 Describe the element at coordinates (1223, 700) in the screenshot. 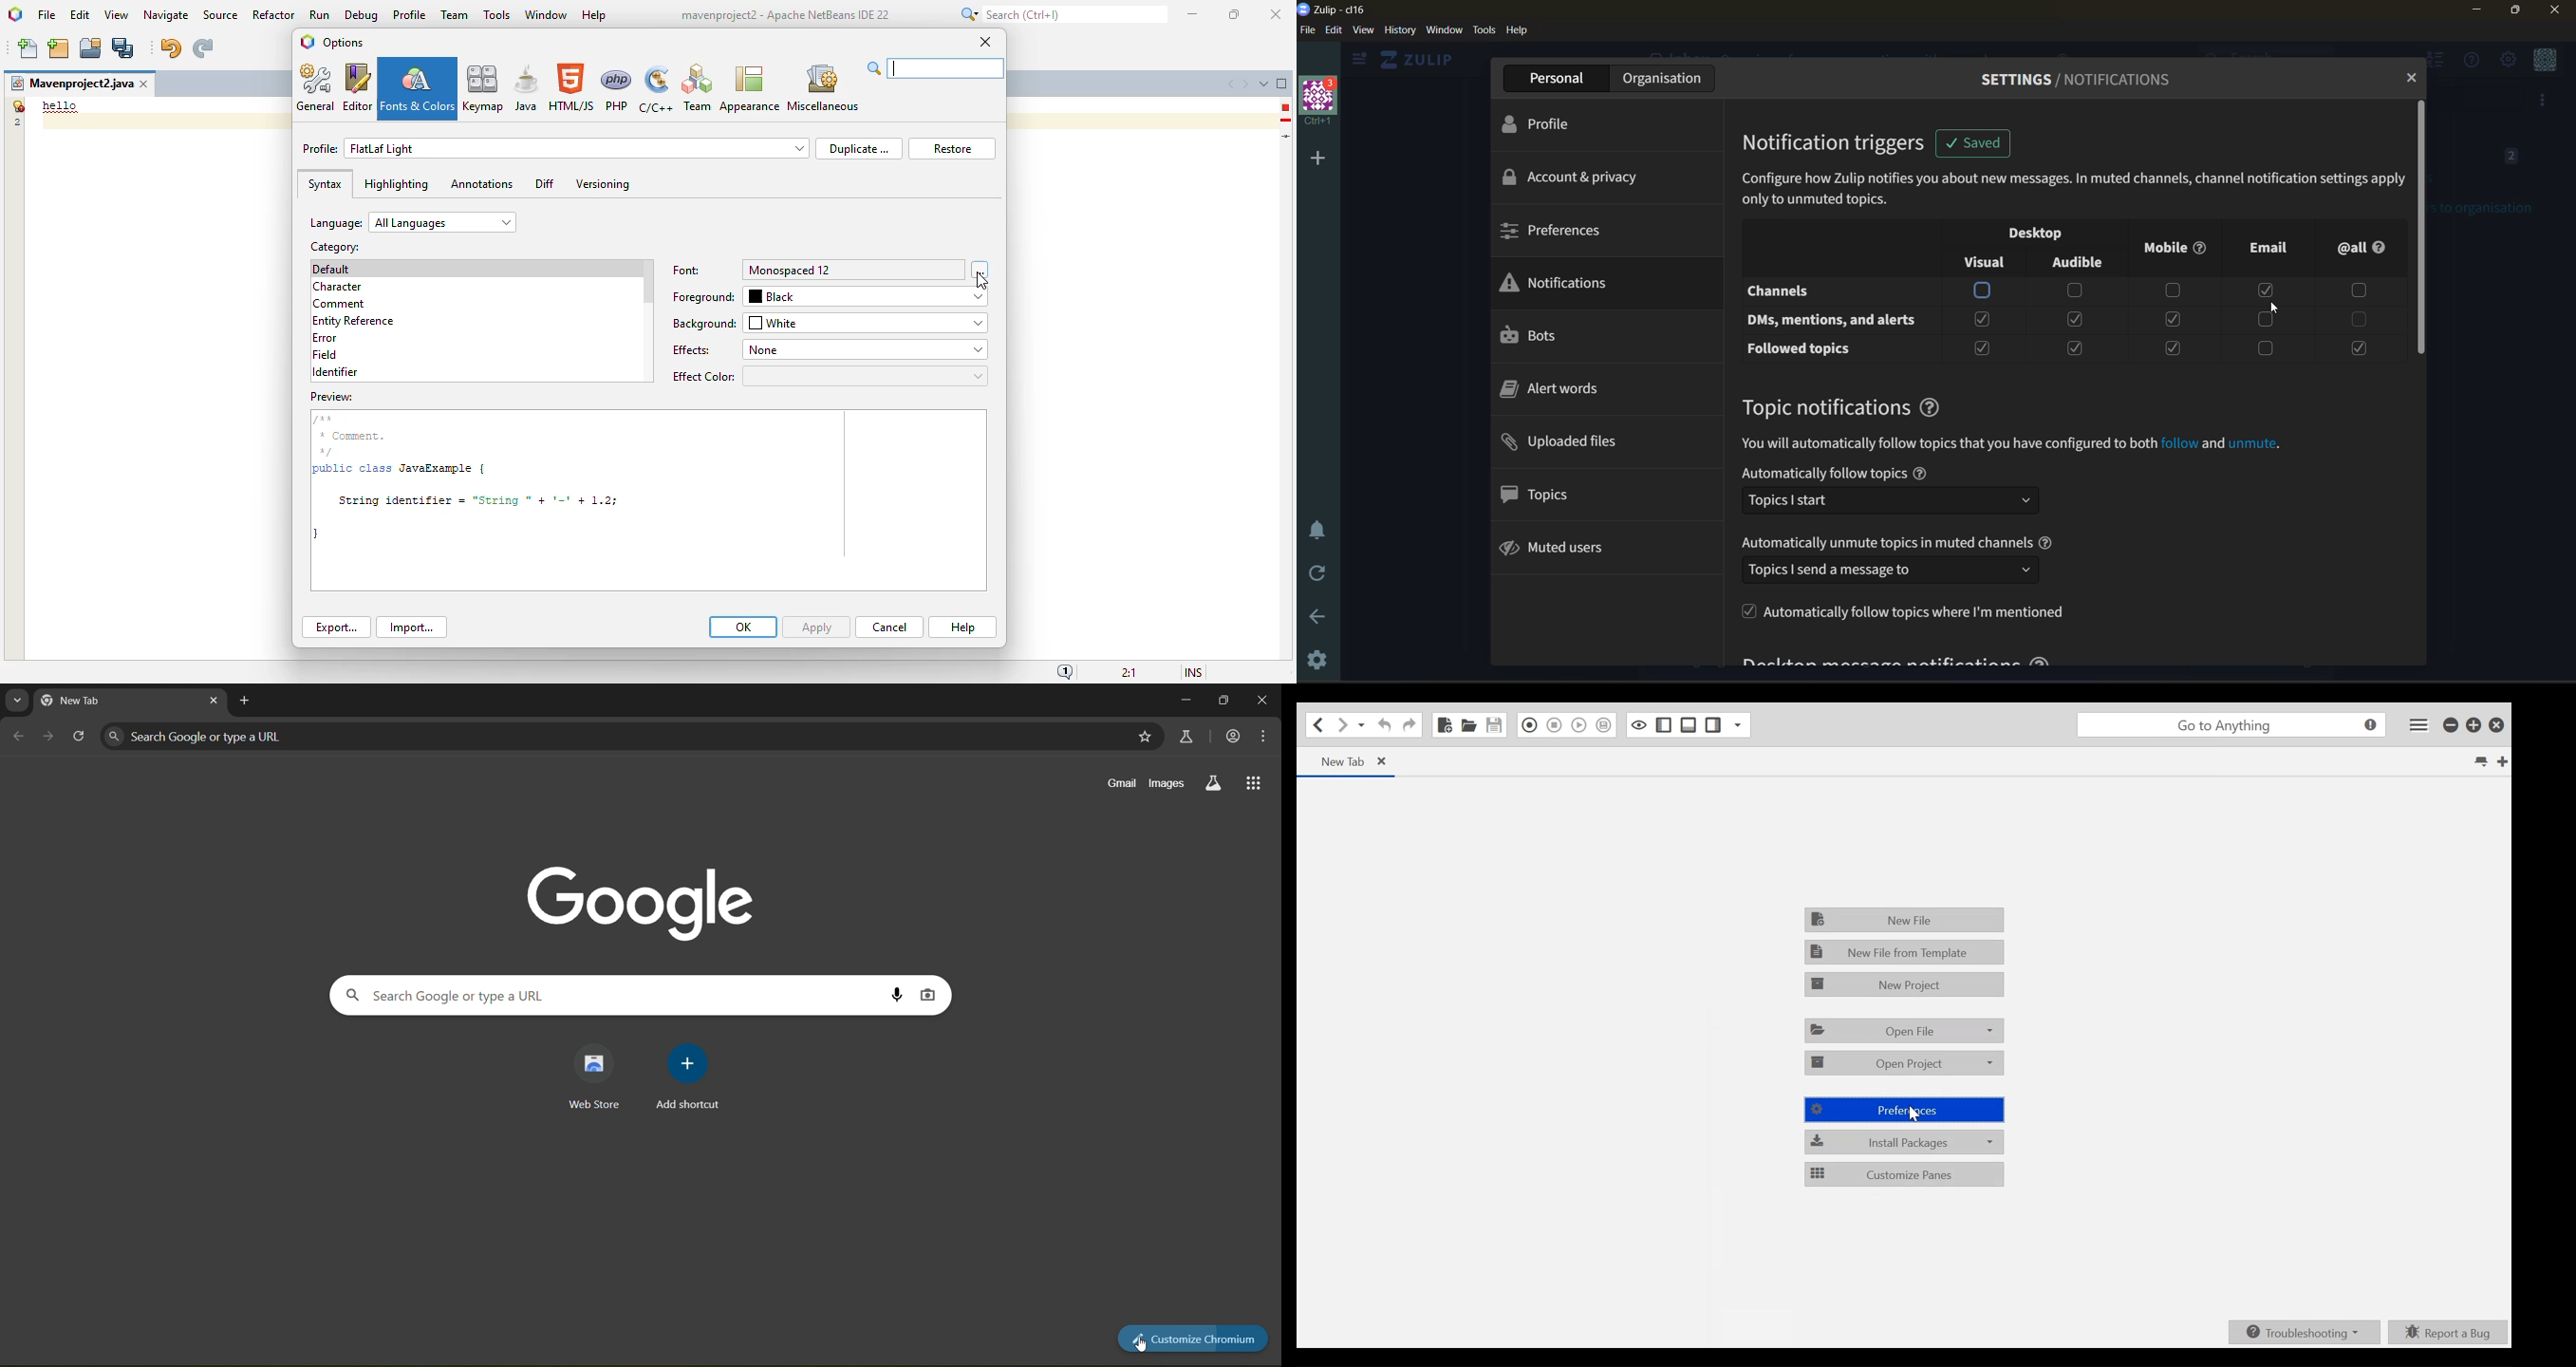

I see `maximize` at that location.